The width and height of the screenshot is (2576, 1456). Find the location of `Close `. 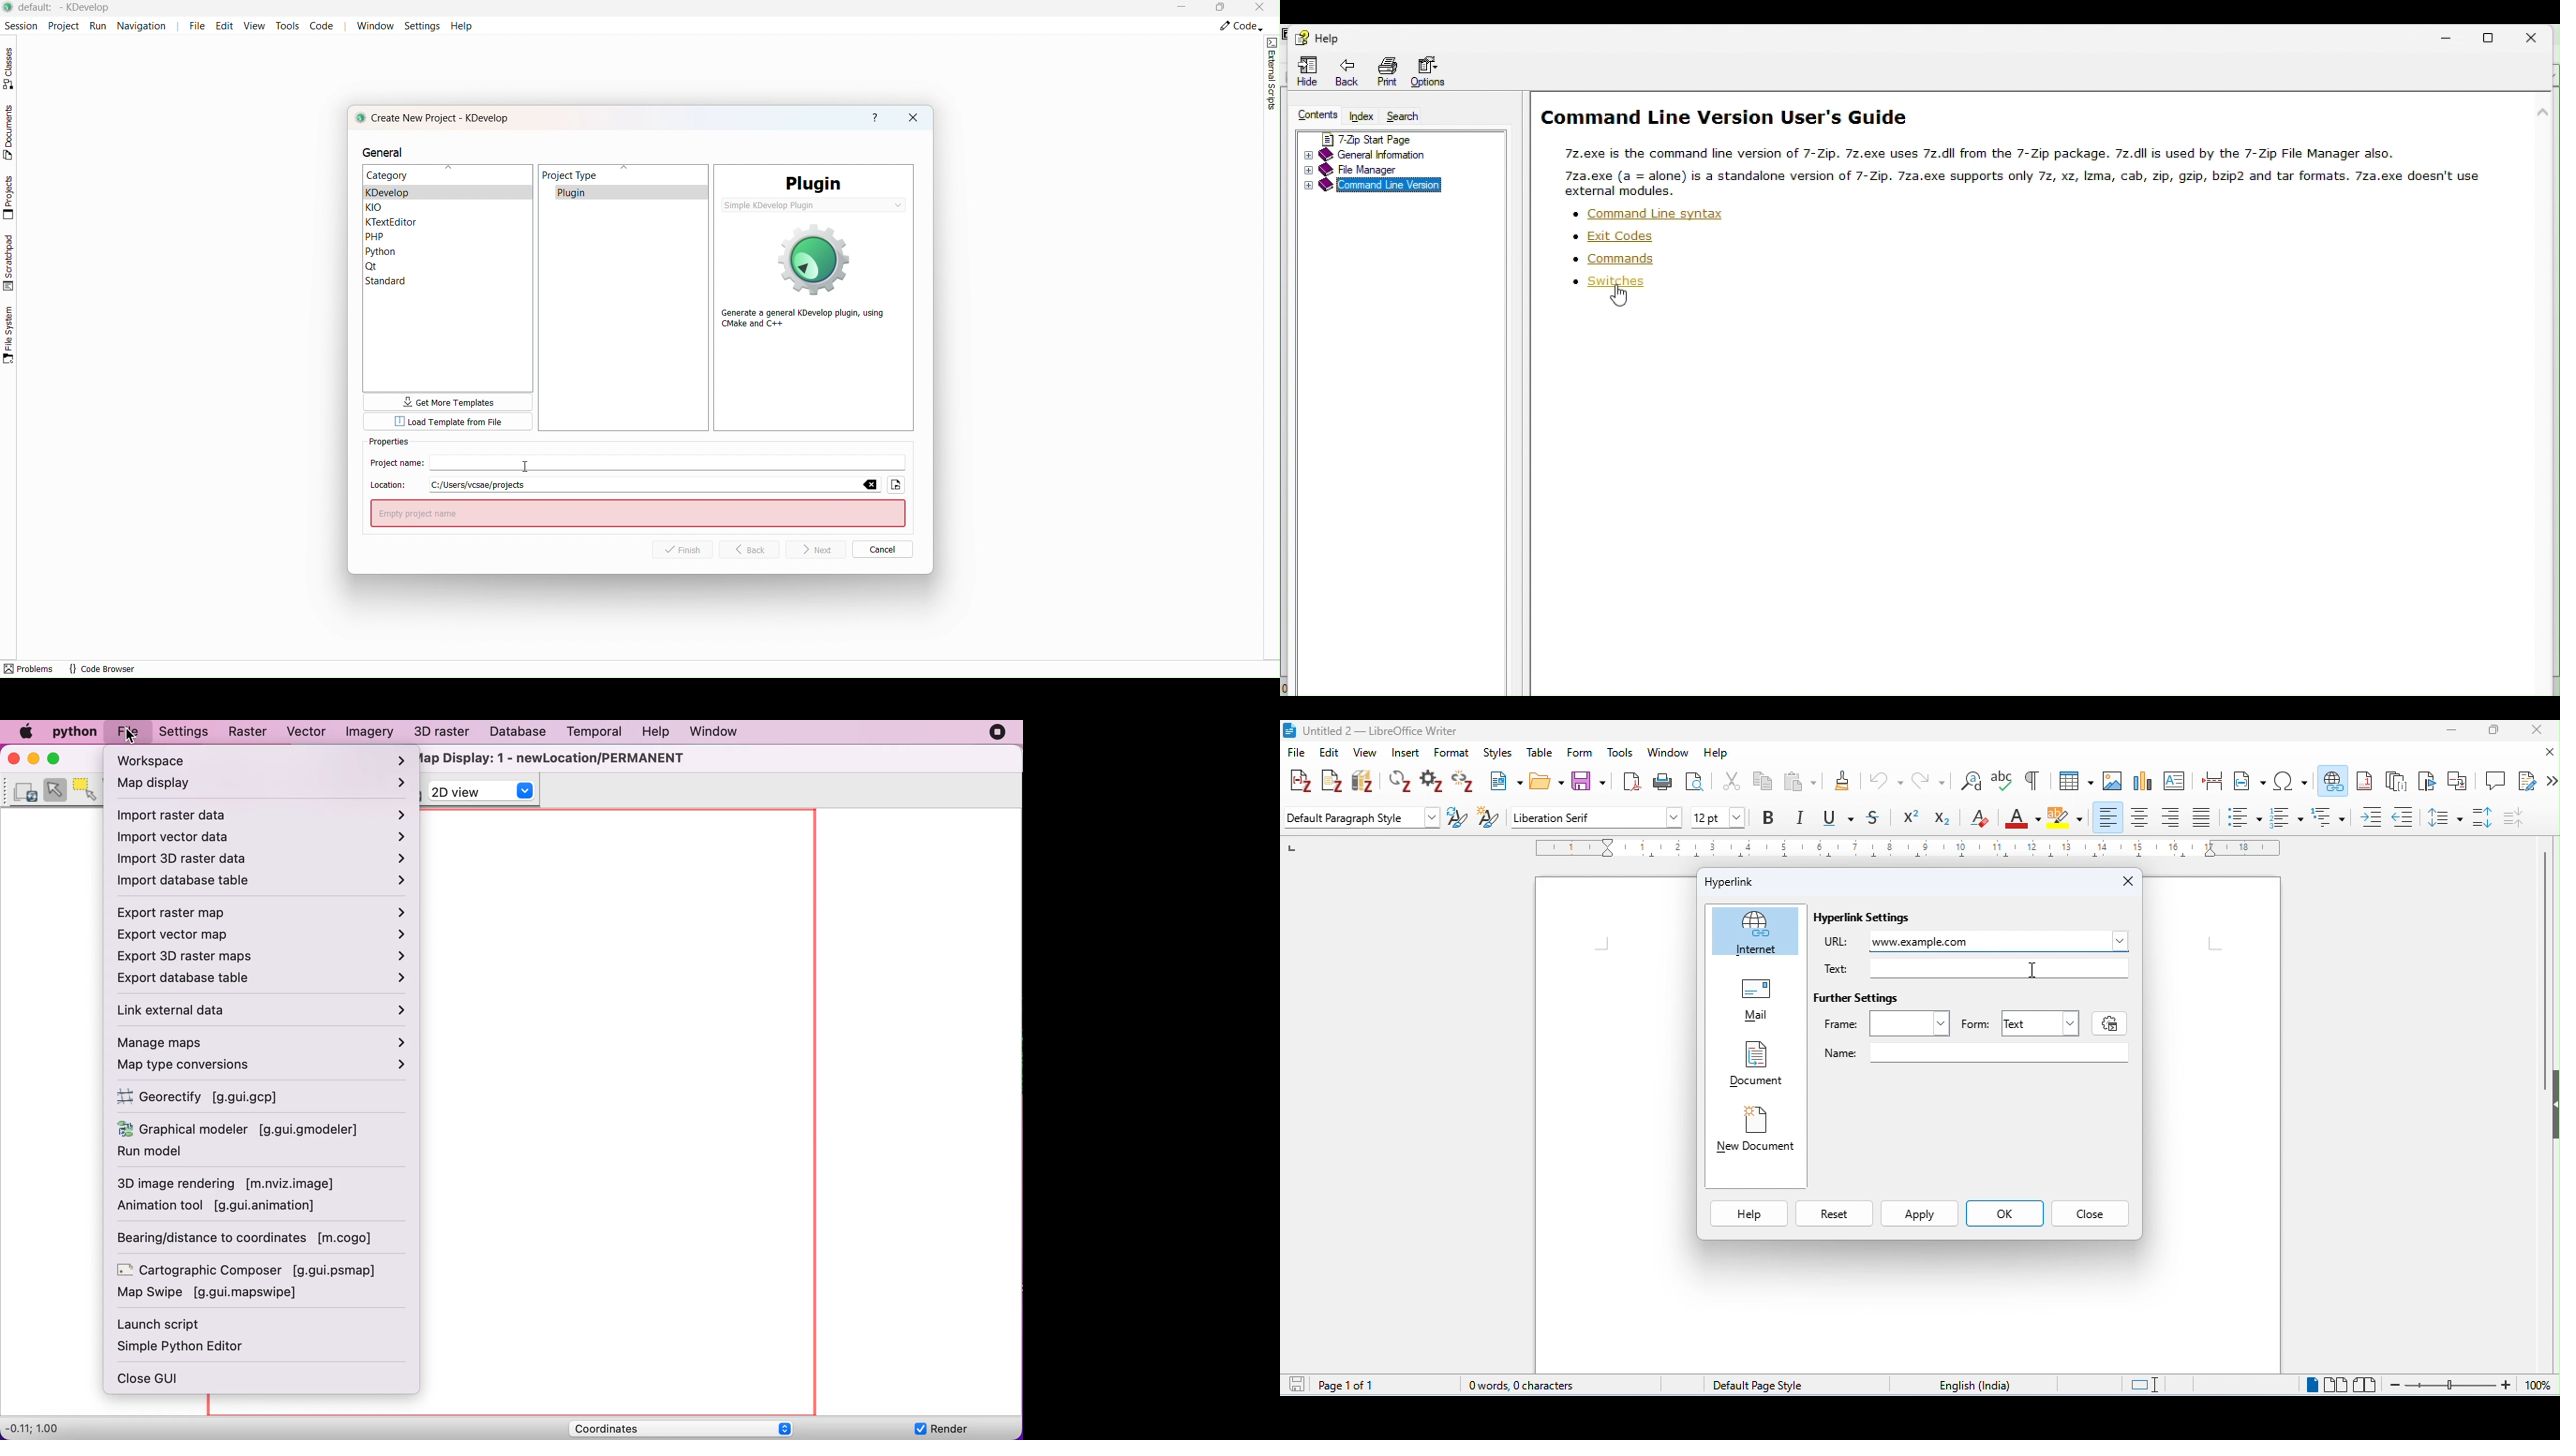

Close  is located at coordinates (2539, 35).